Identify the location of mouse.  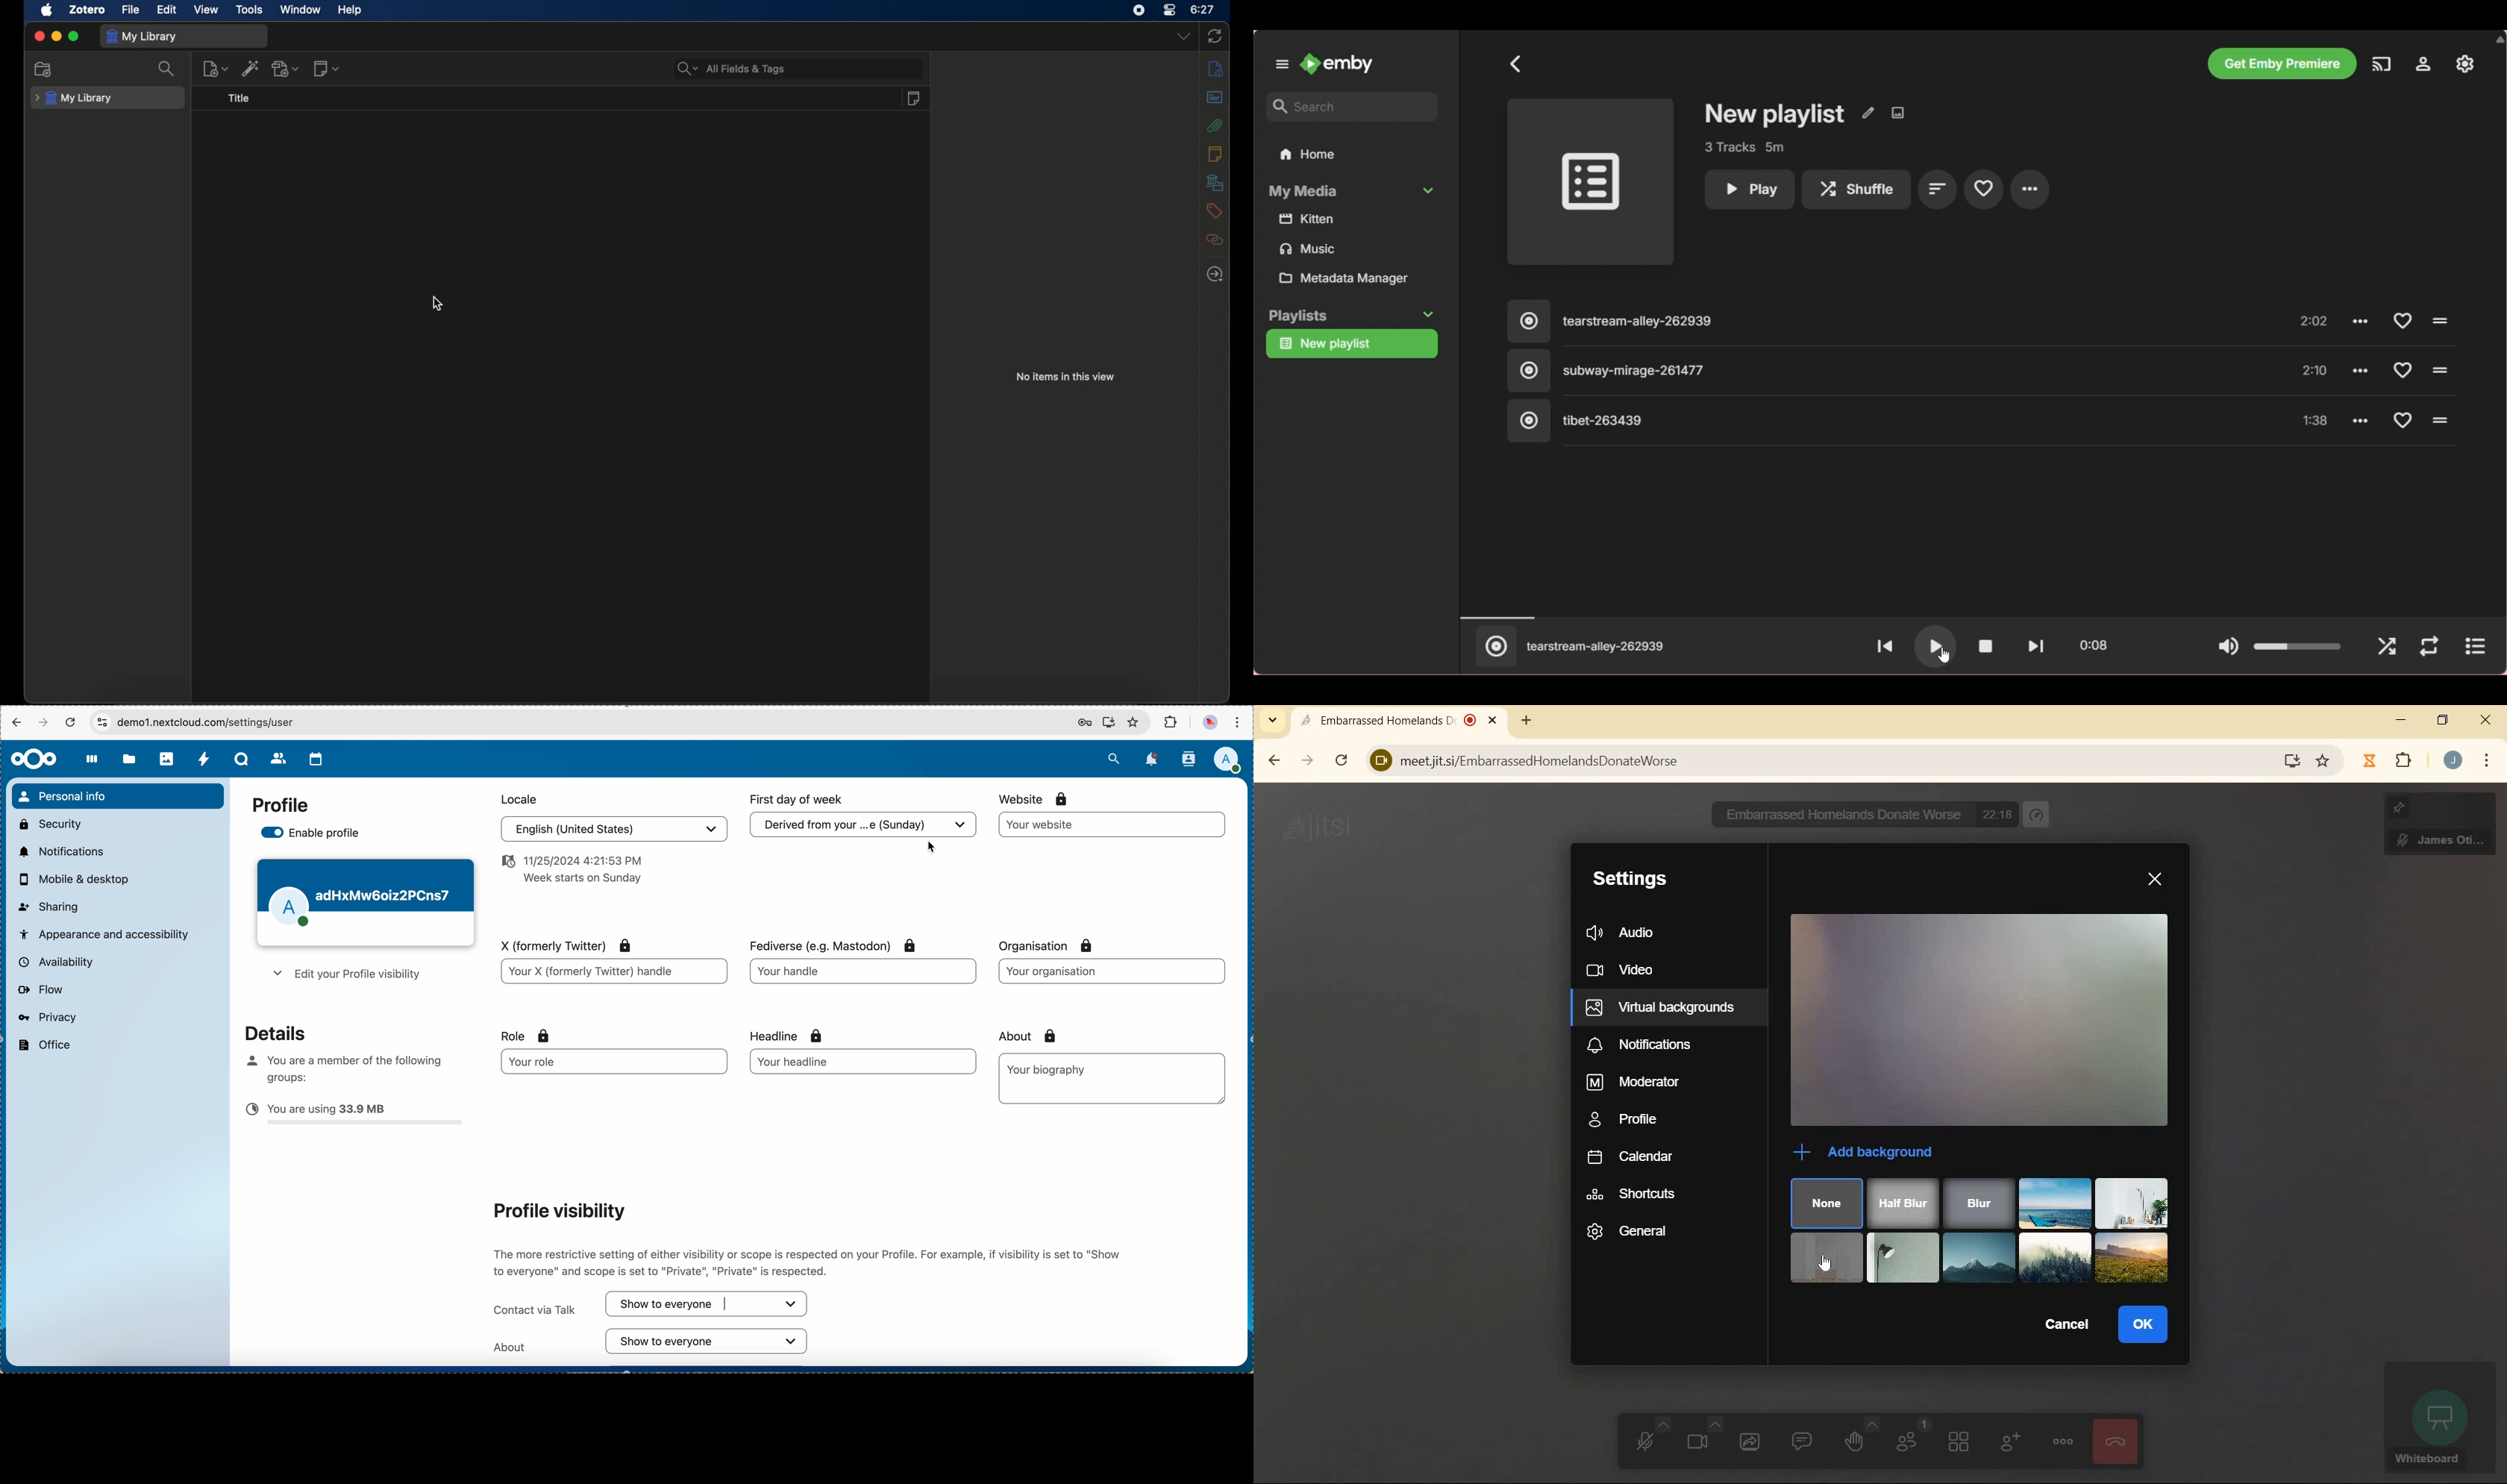
(932, 847).